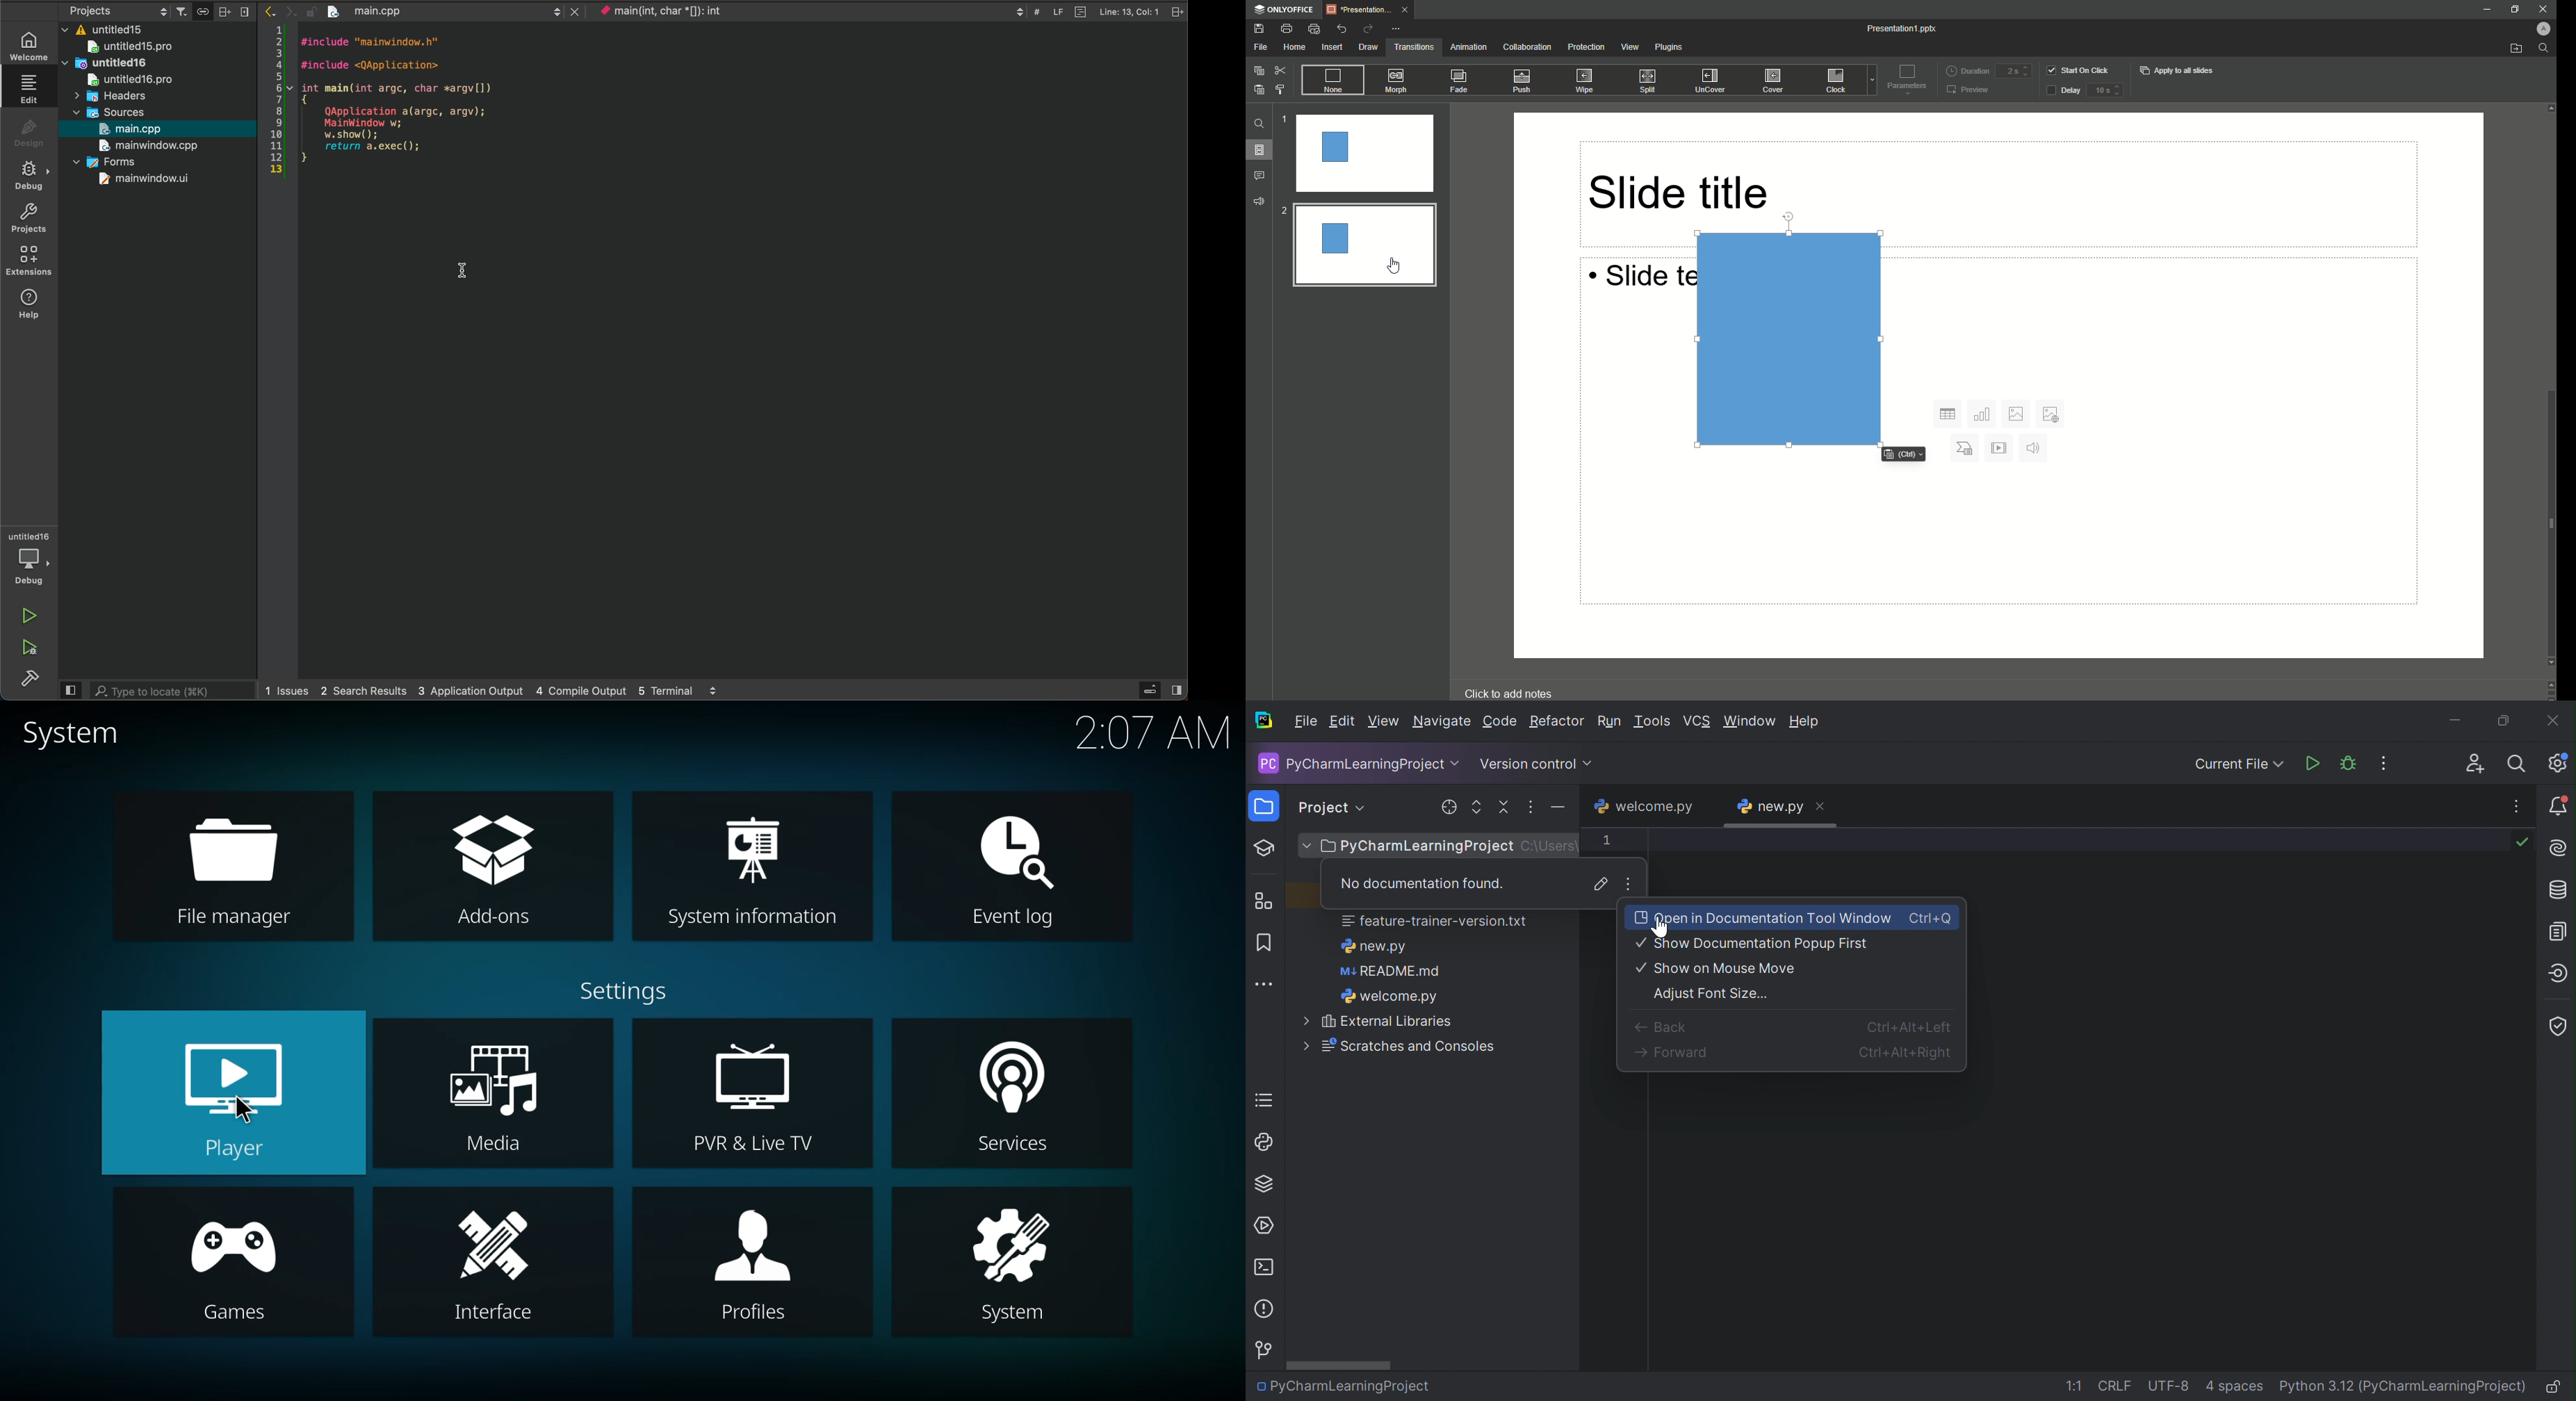 Image resolution: width=2576 pixels, height=1428 pixels. What do you see at coordinates (1766, 81) in the screenshot?
I see `Cover` at bounding box center [1766, 81].